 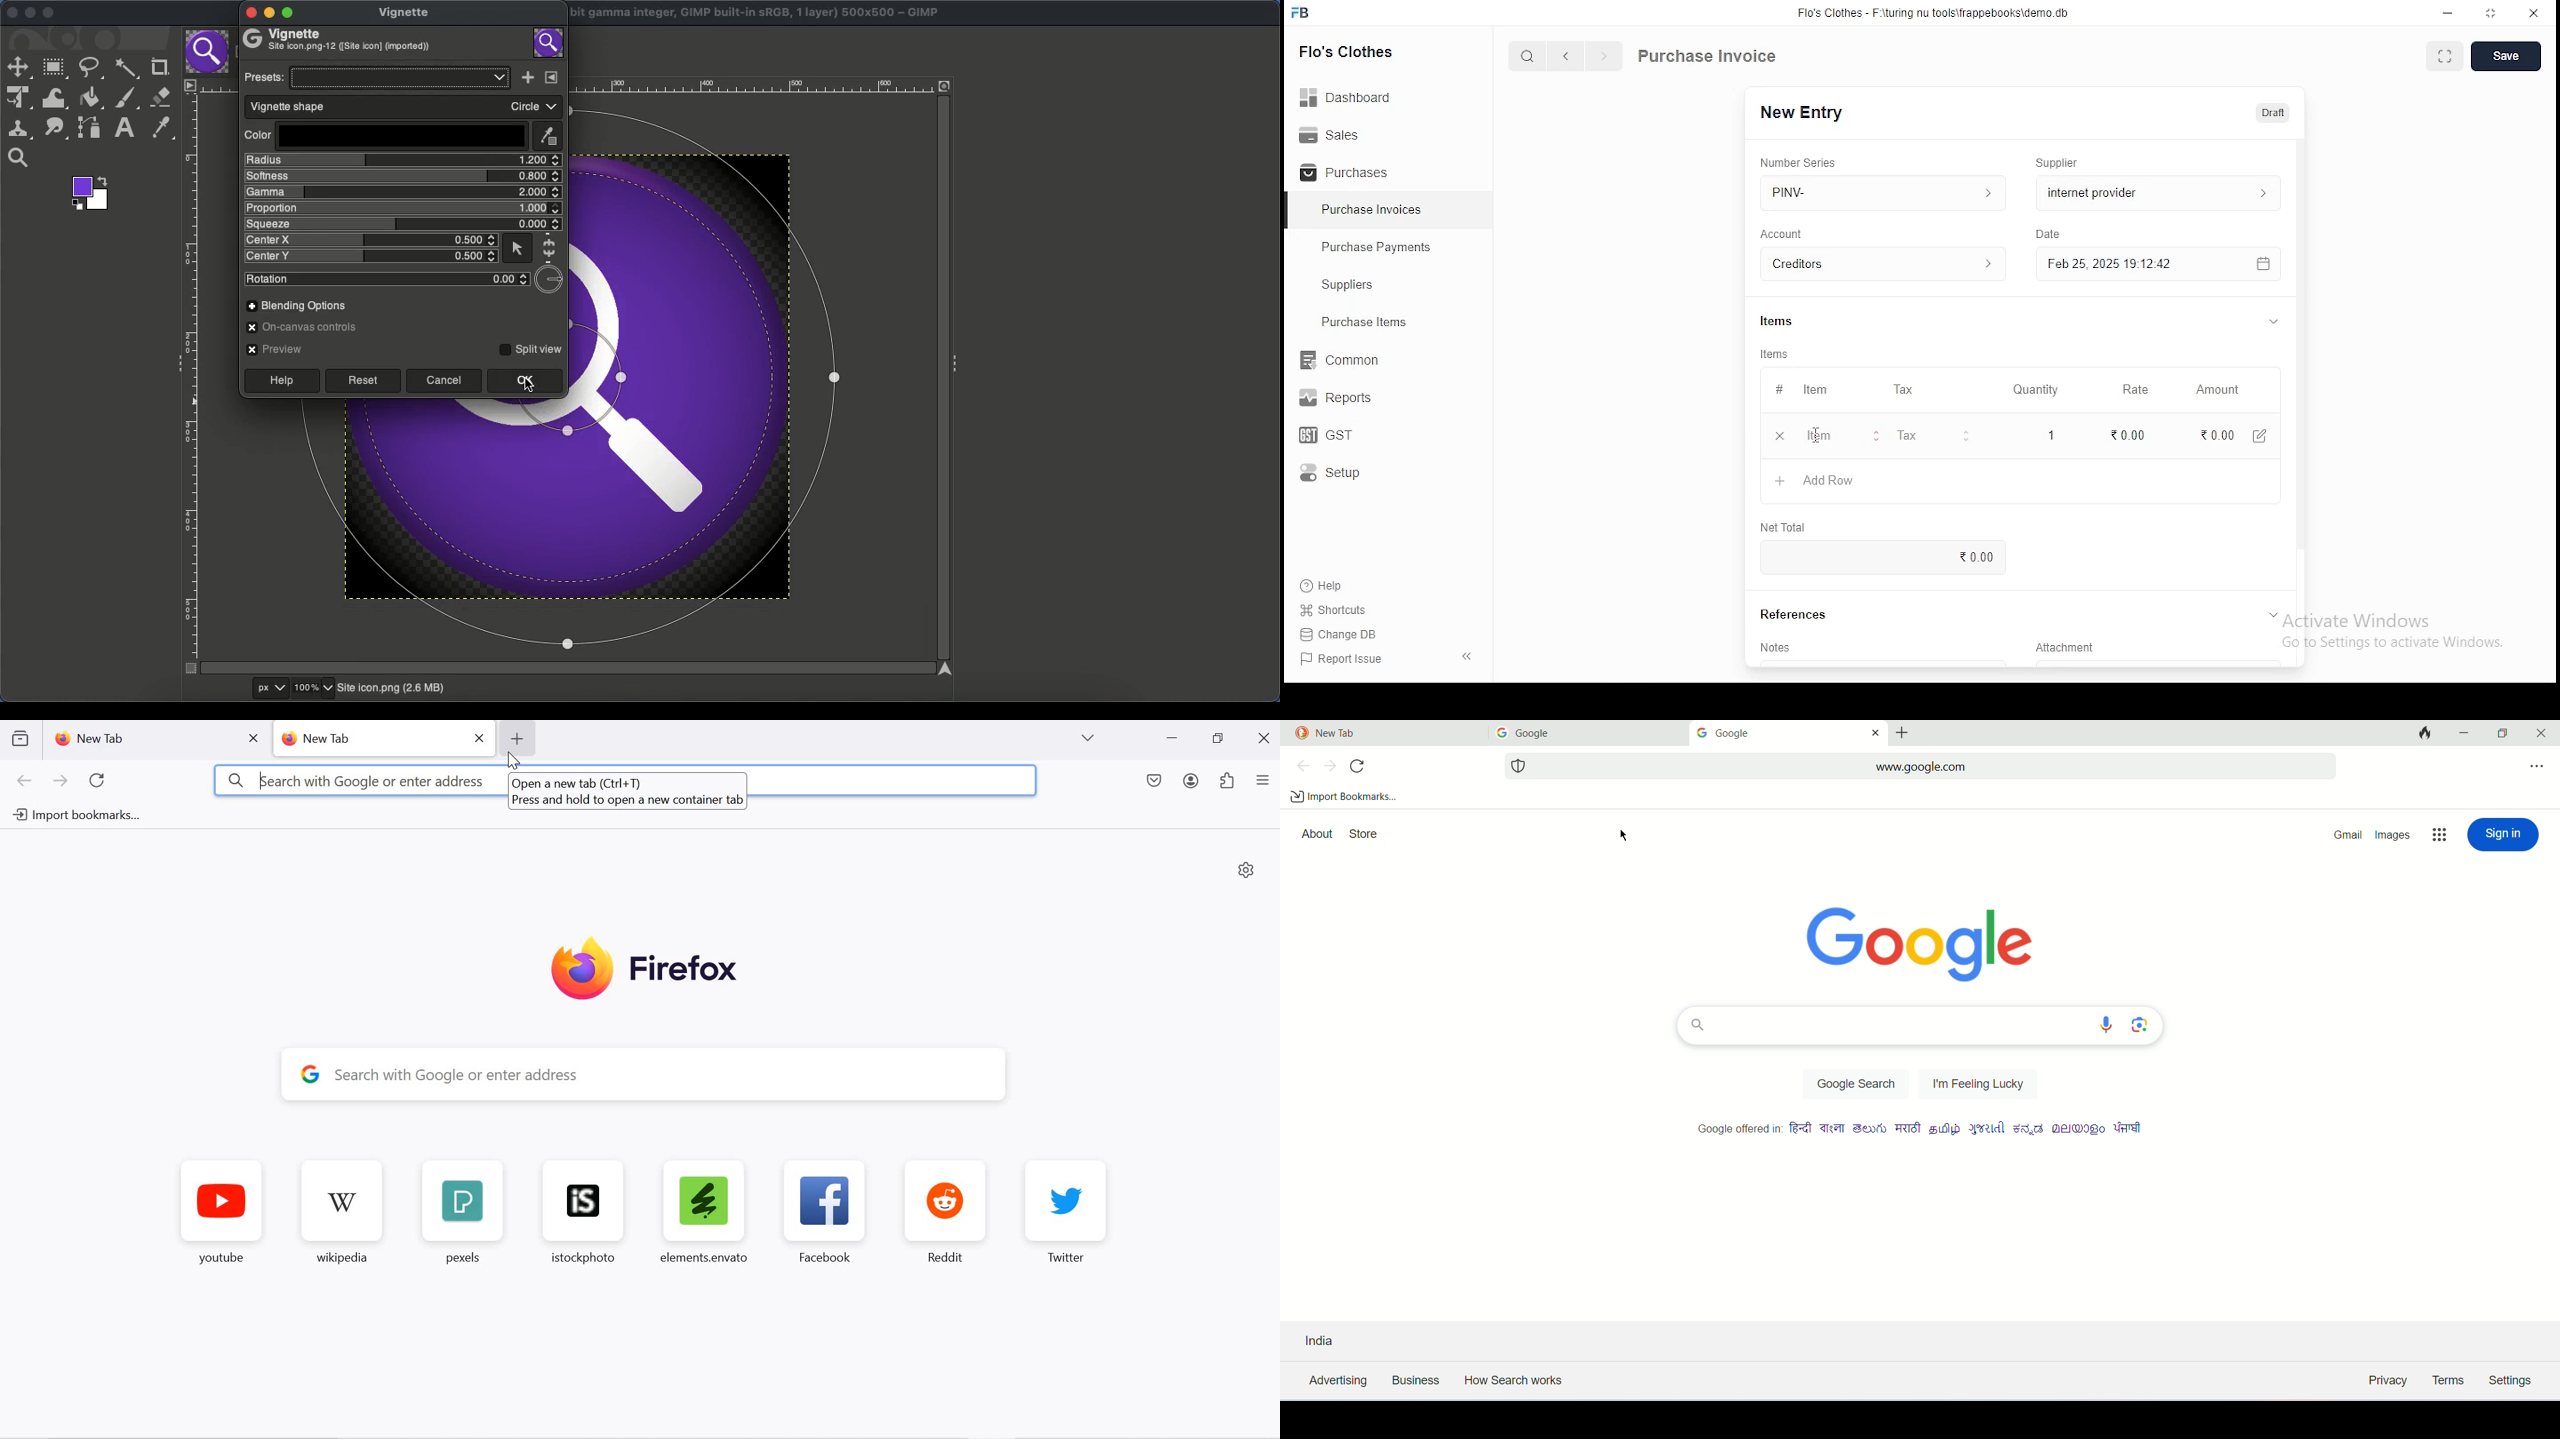 What do you see at coordinates (1779, 437) in the screenshot?
I see `+` at bounding box center [1779, 437].